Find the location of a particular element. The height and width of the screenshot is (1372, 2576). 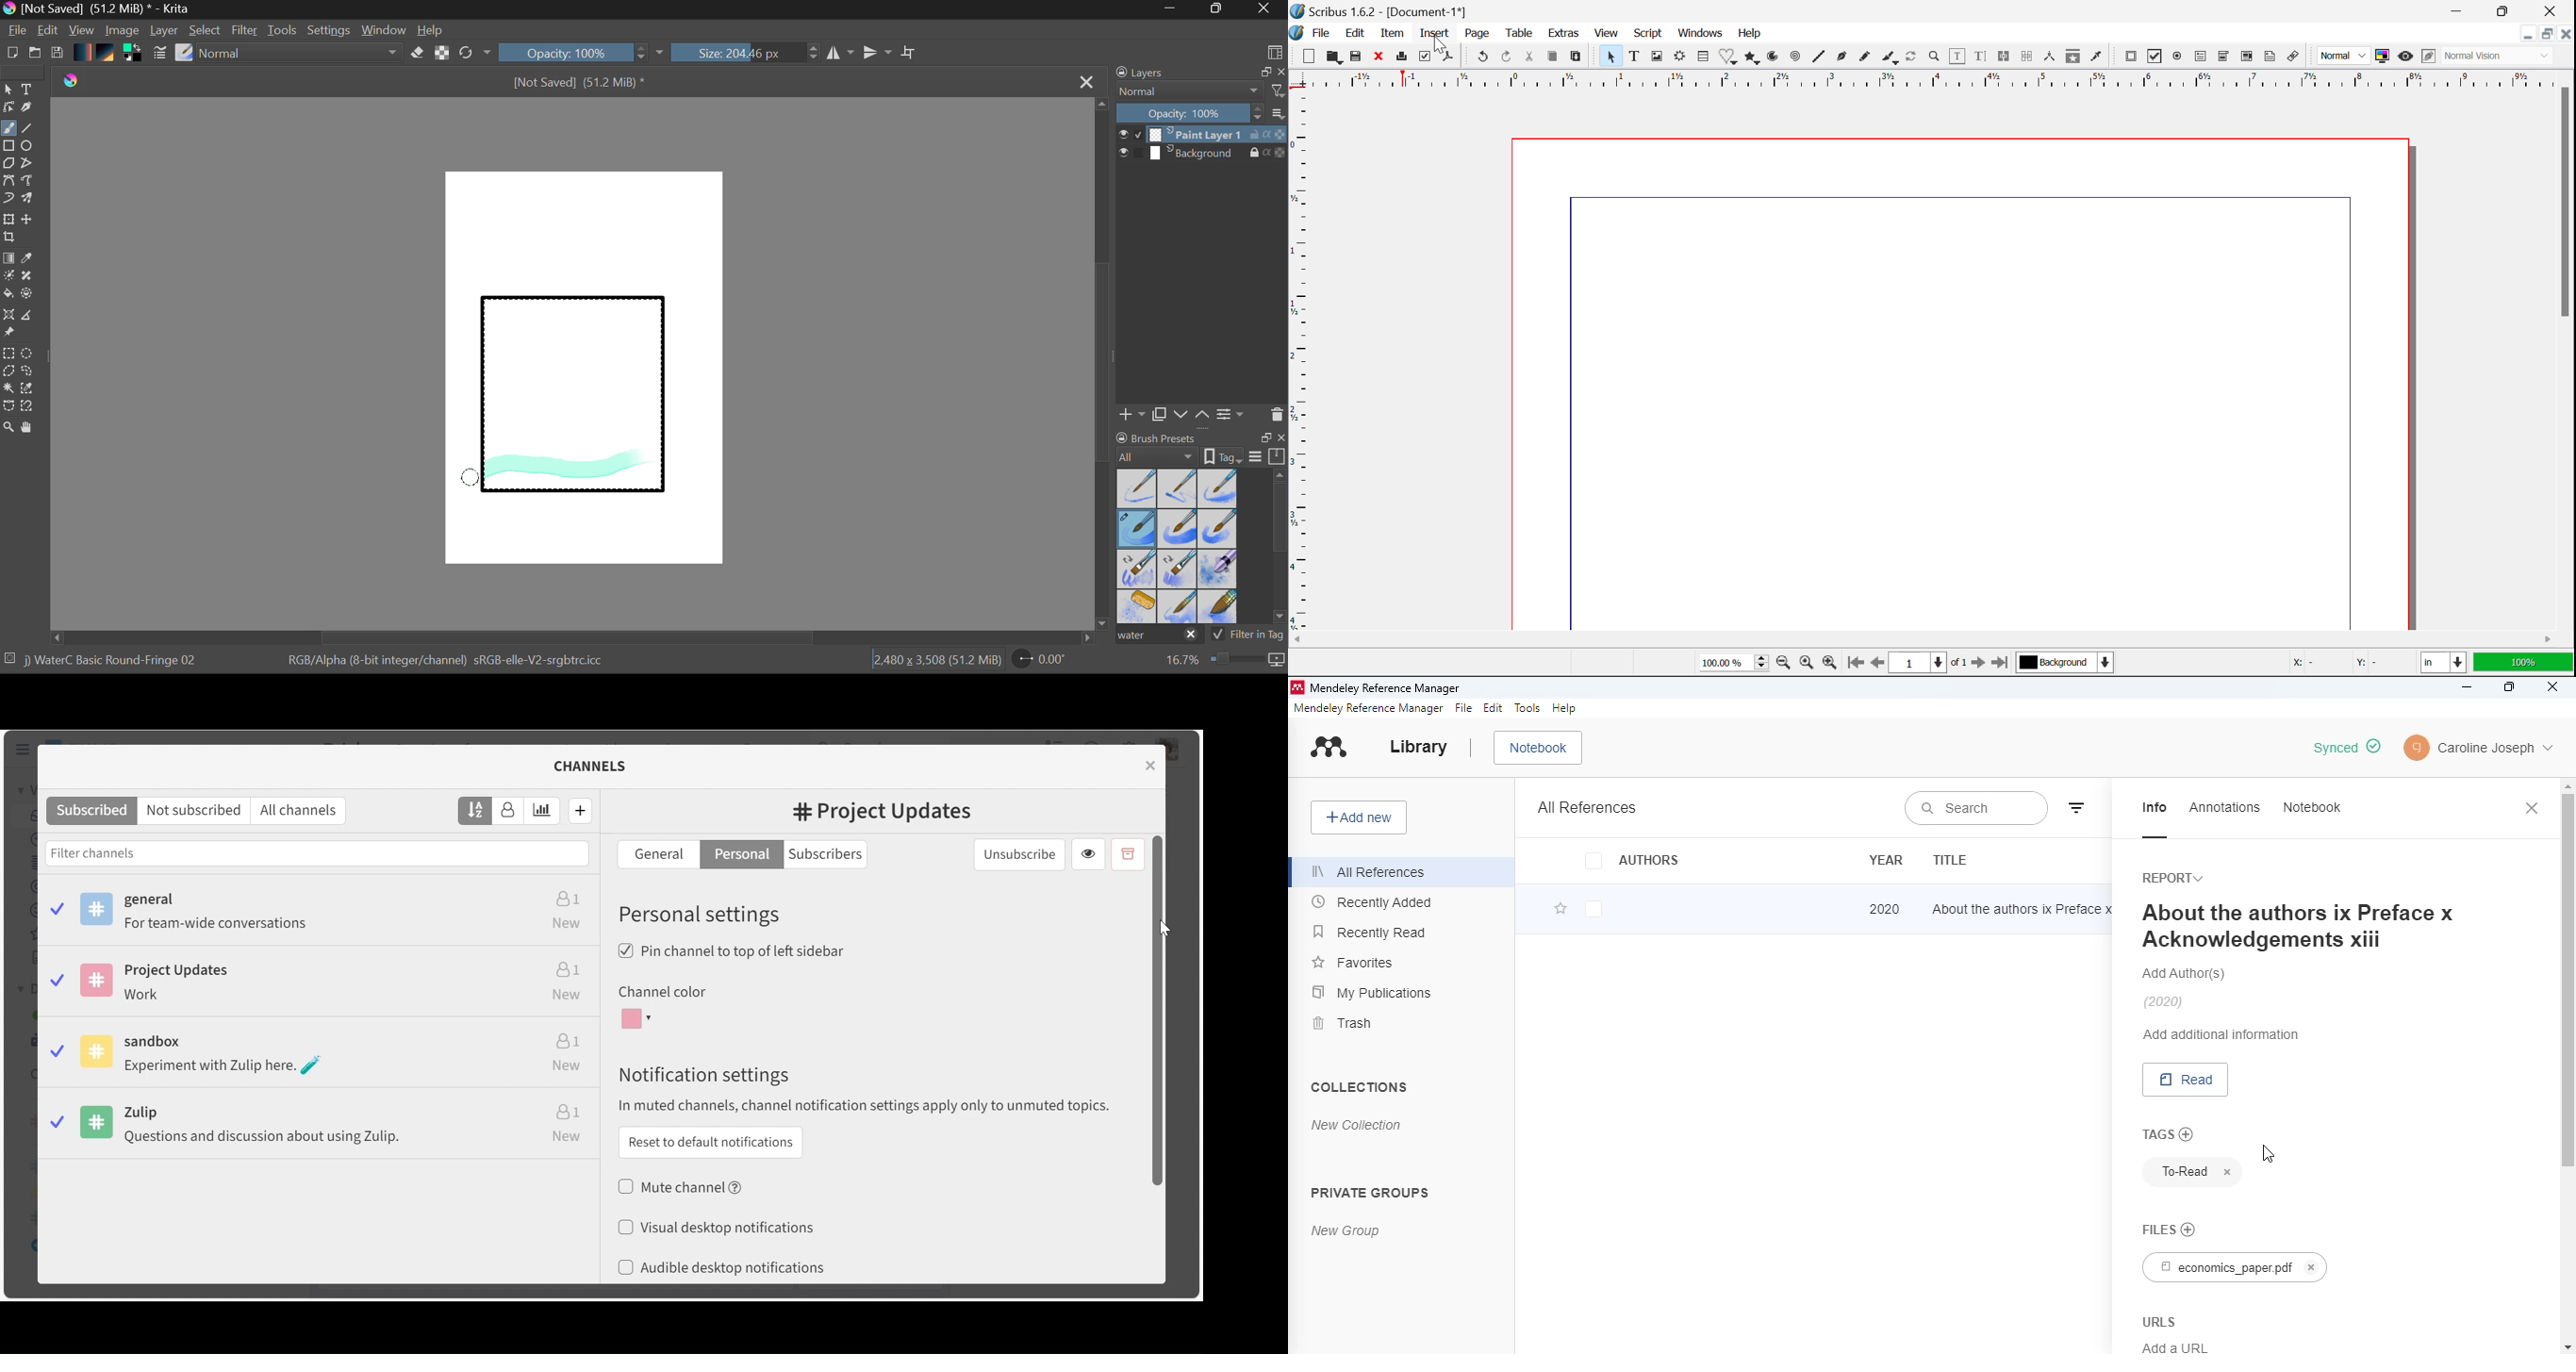

URLS is located at coordinates (2162, 1319).